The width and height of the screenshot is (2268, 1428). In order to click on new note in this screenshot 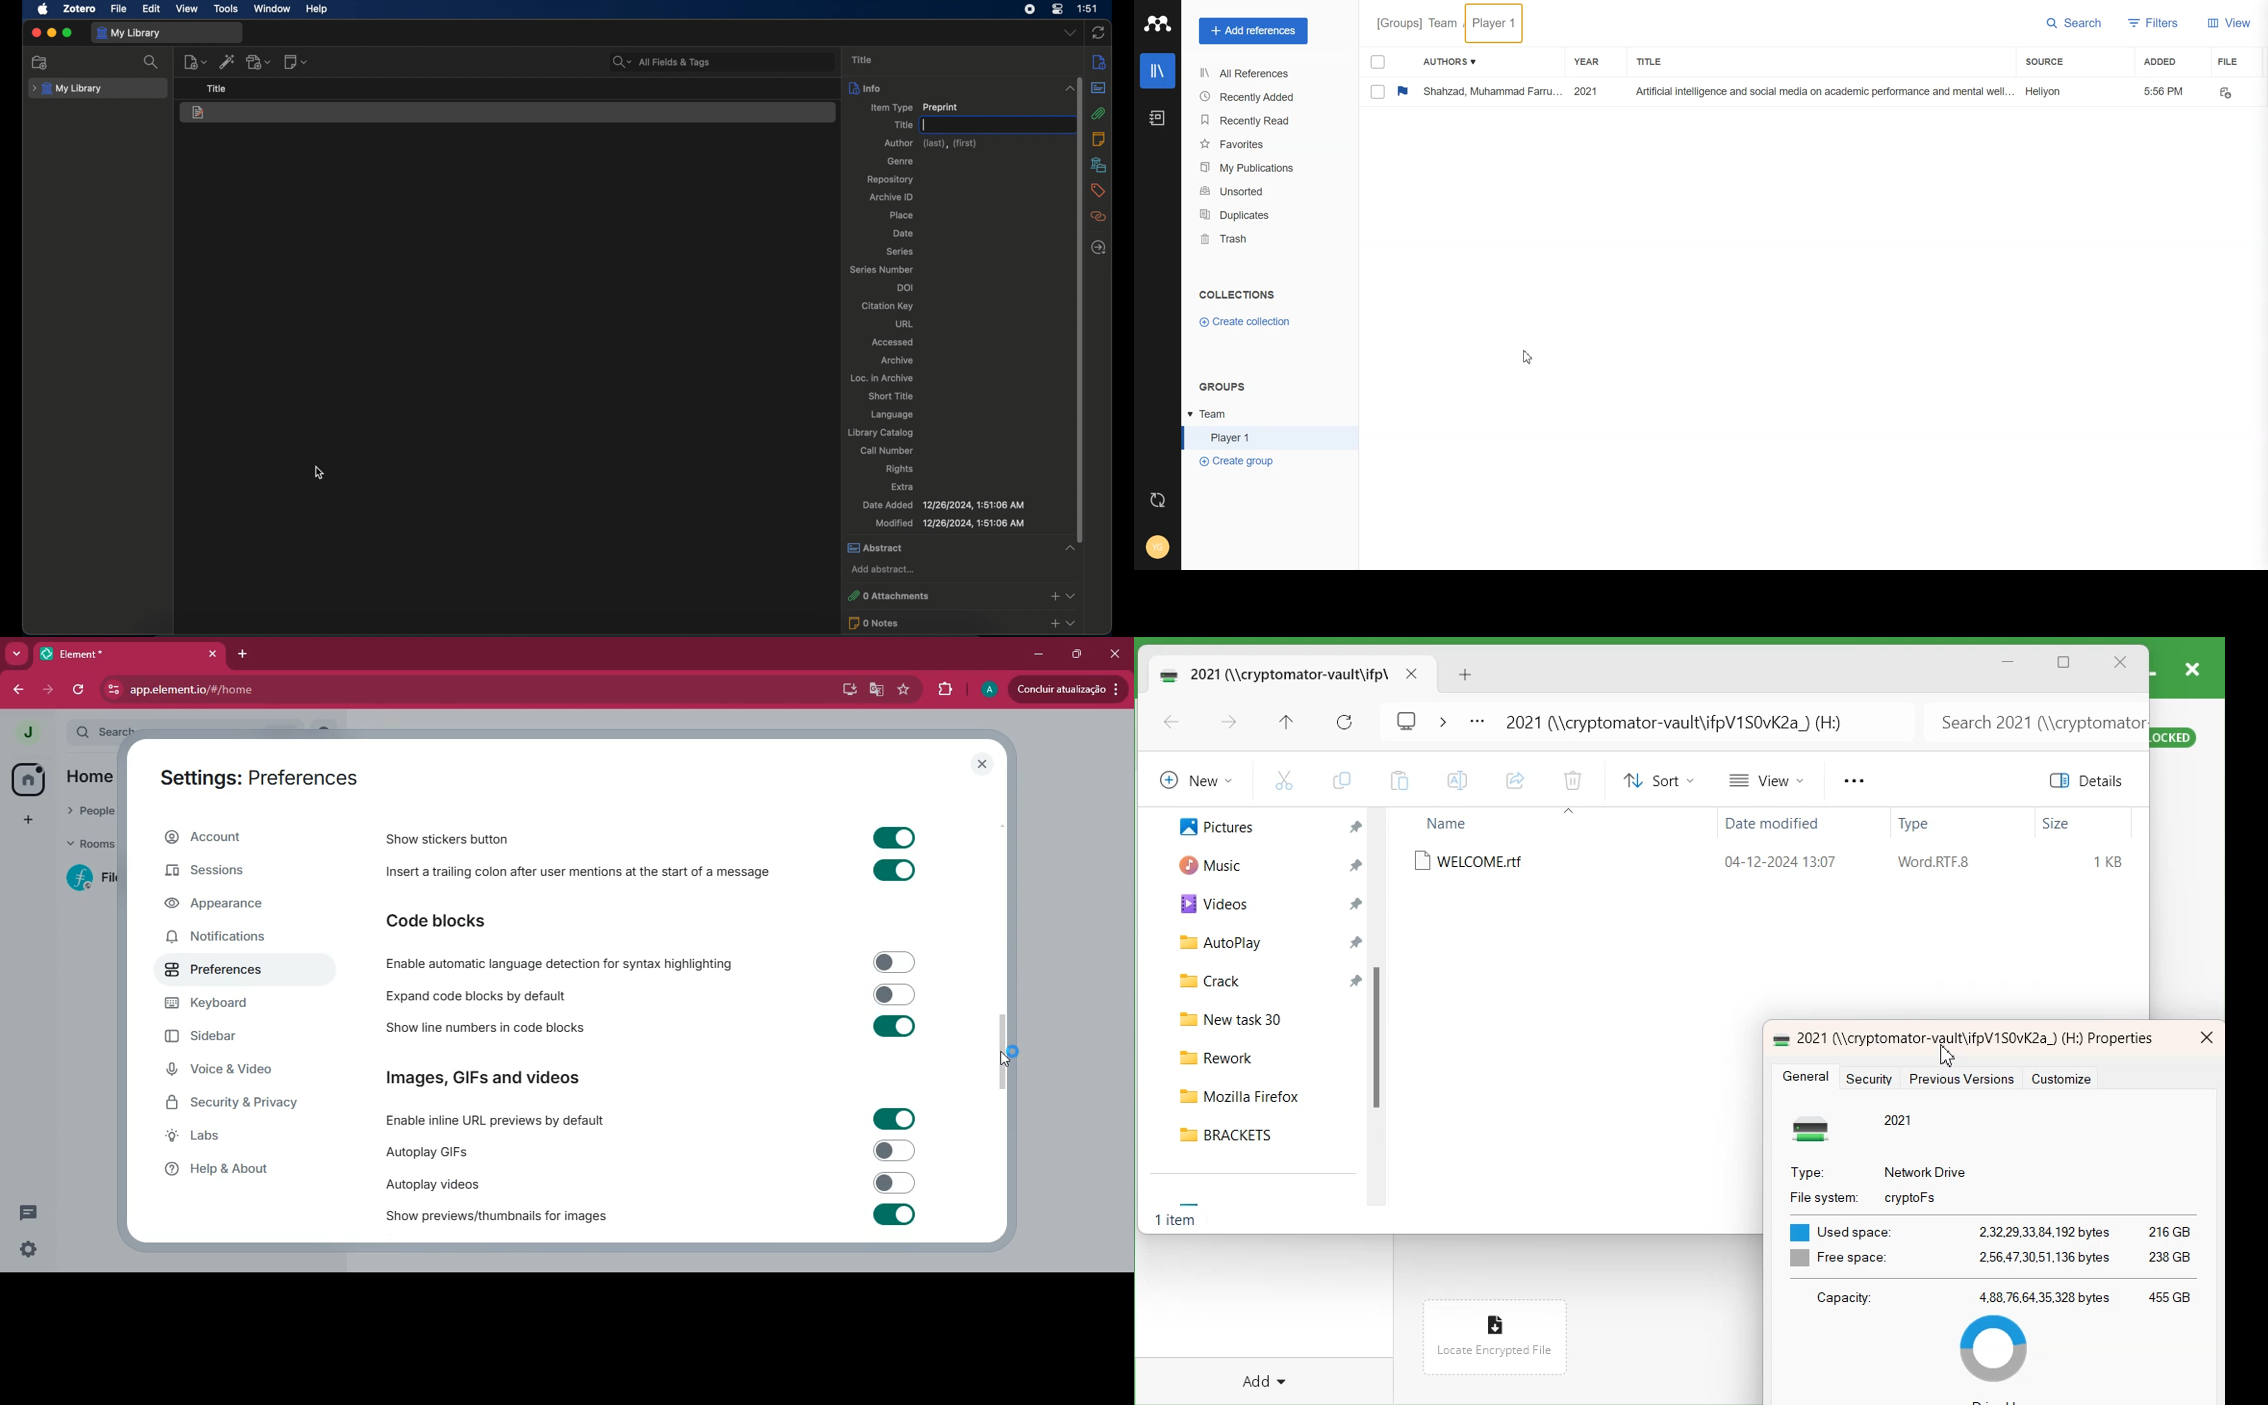, I will do `click(295, 62)`.